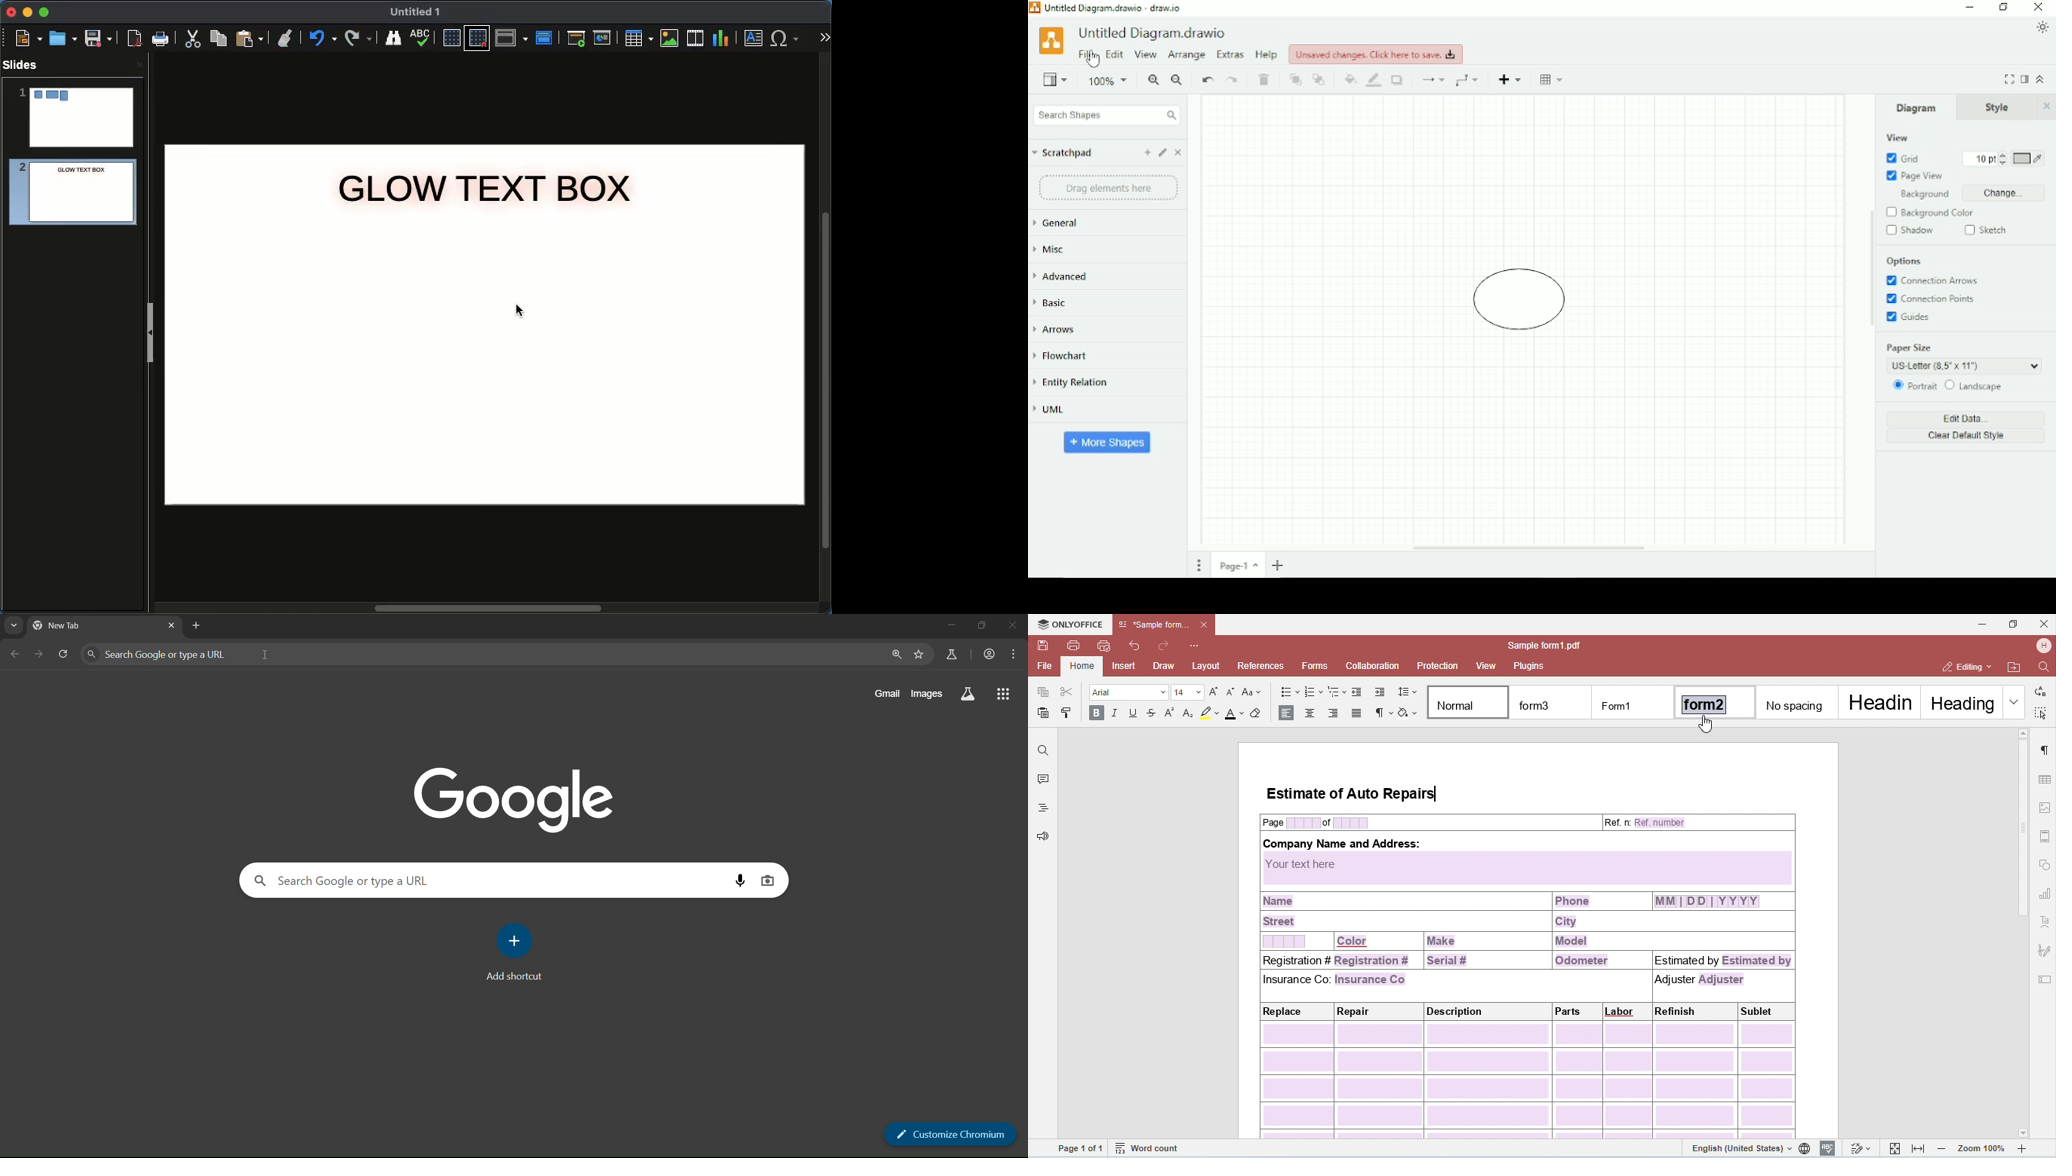 The image size is (2072, 1176). Describe the element at coordinates (1267, 54) in the screenshot. I see `Help` at that location.